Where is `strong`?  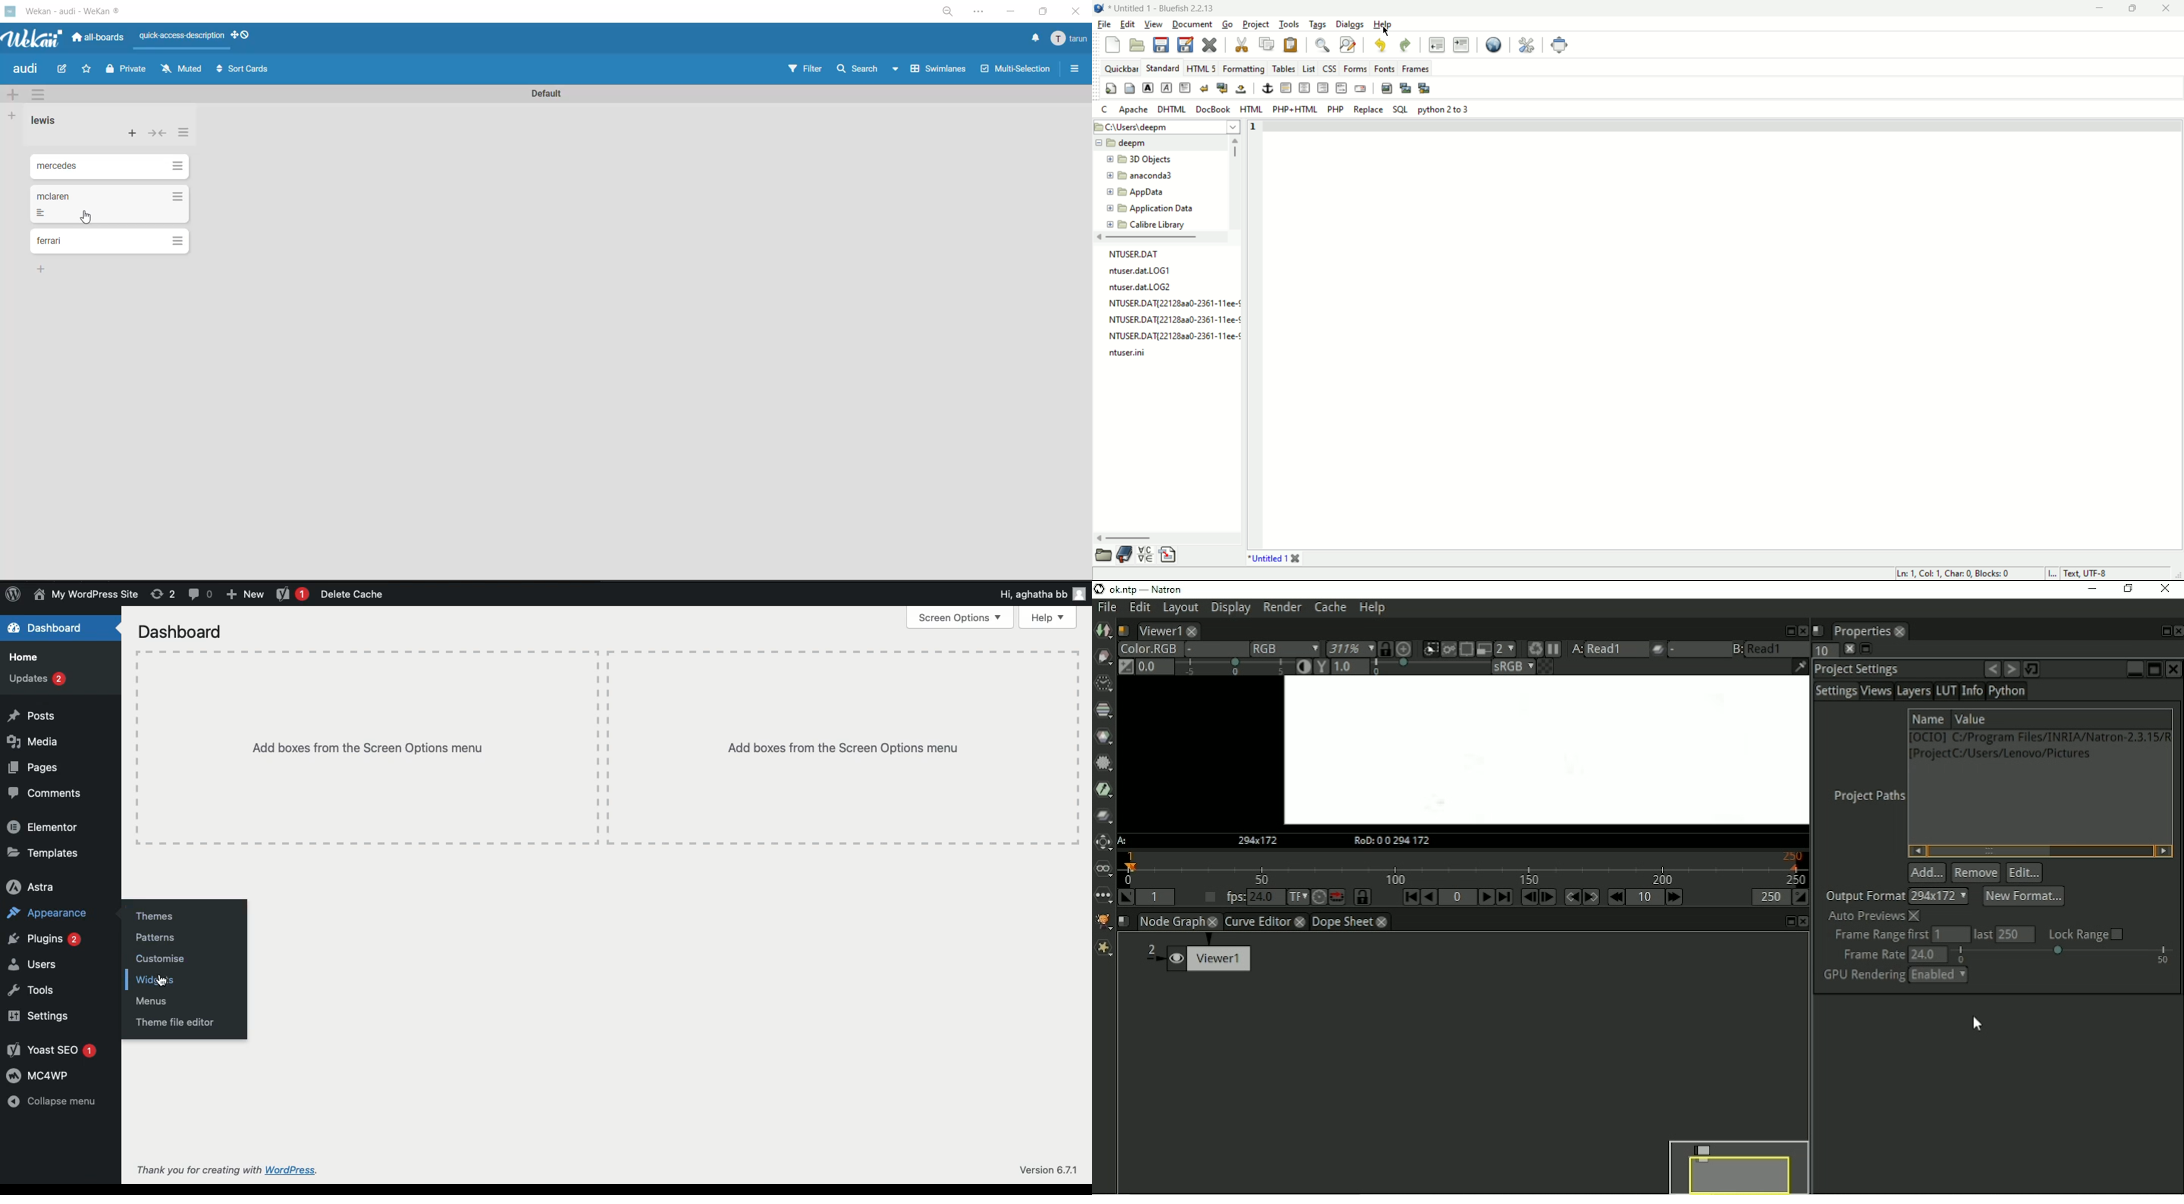 strong is located at coordinates (1148, 88).